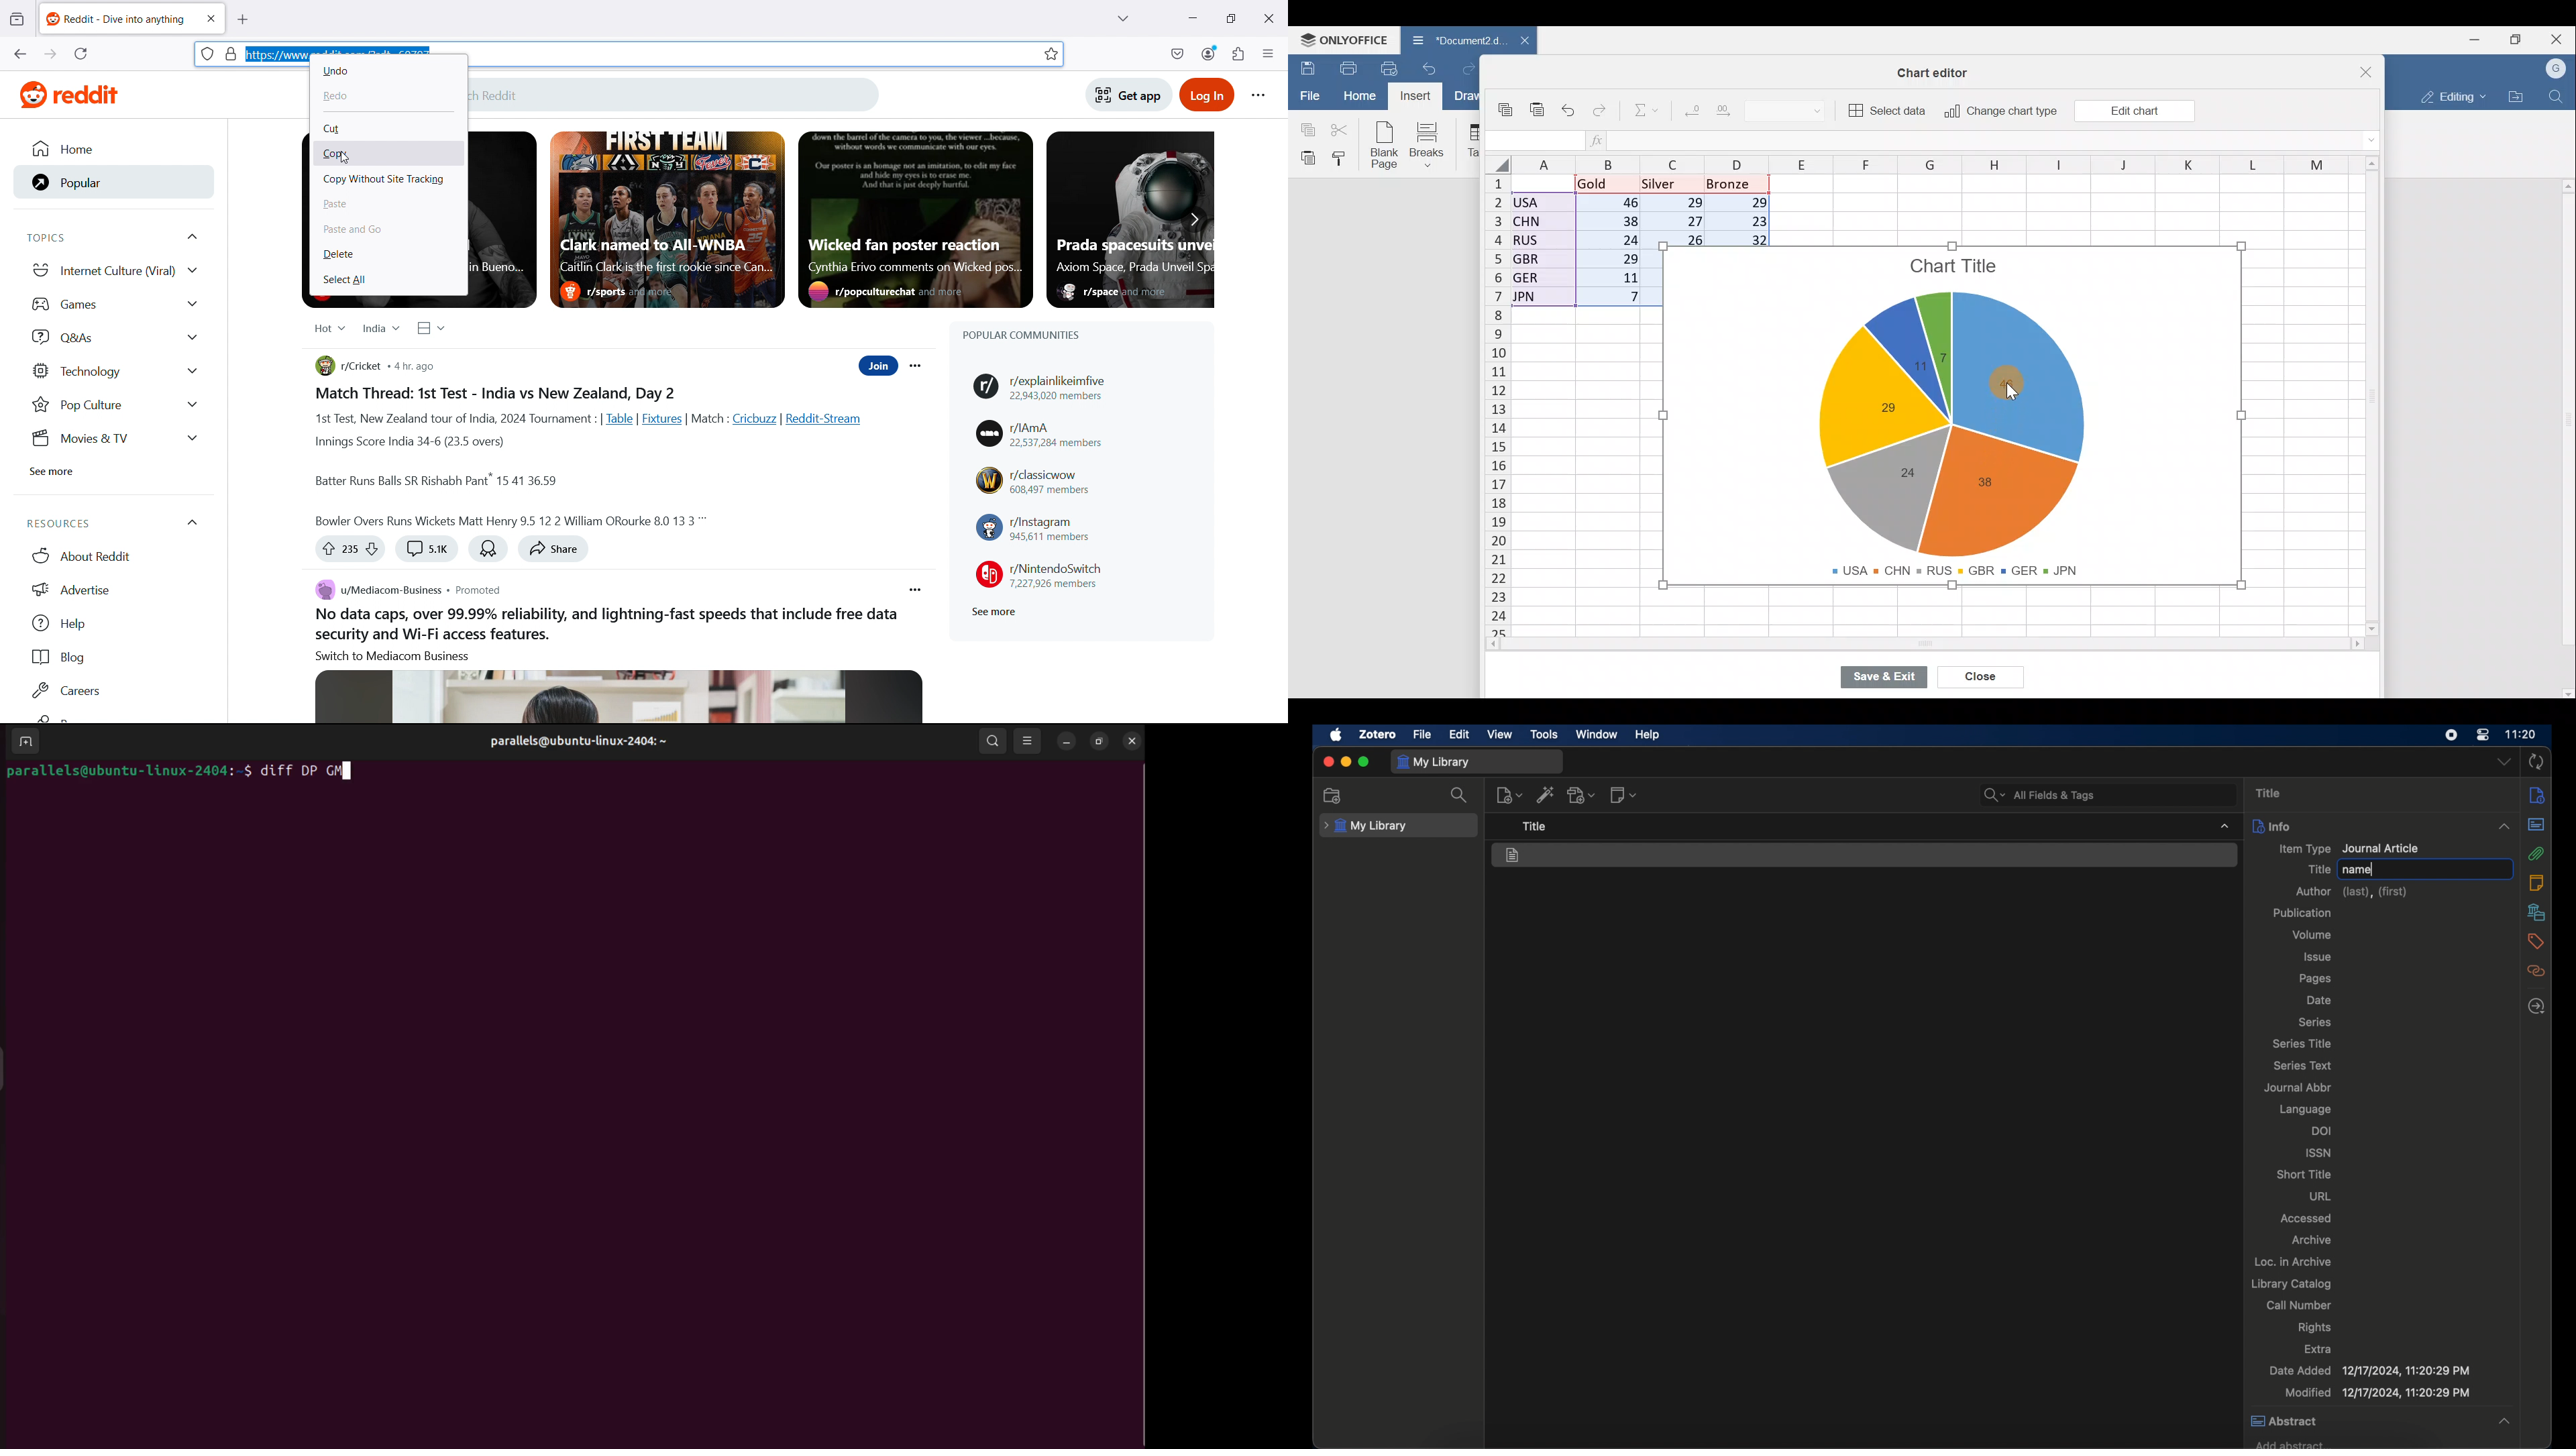 The height and width of the screenshot is (1456, 2576). Describe the element at coordinates (1469, 141) in the screenshot. I see `Table` at that location.